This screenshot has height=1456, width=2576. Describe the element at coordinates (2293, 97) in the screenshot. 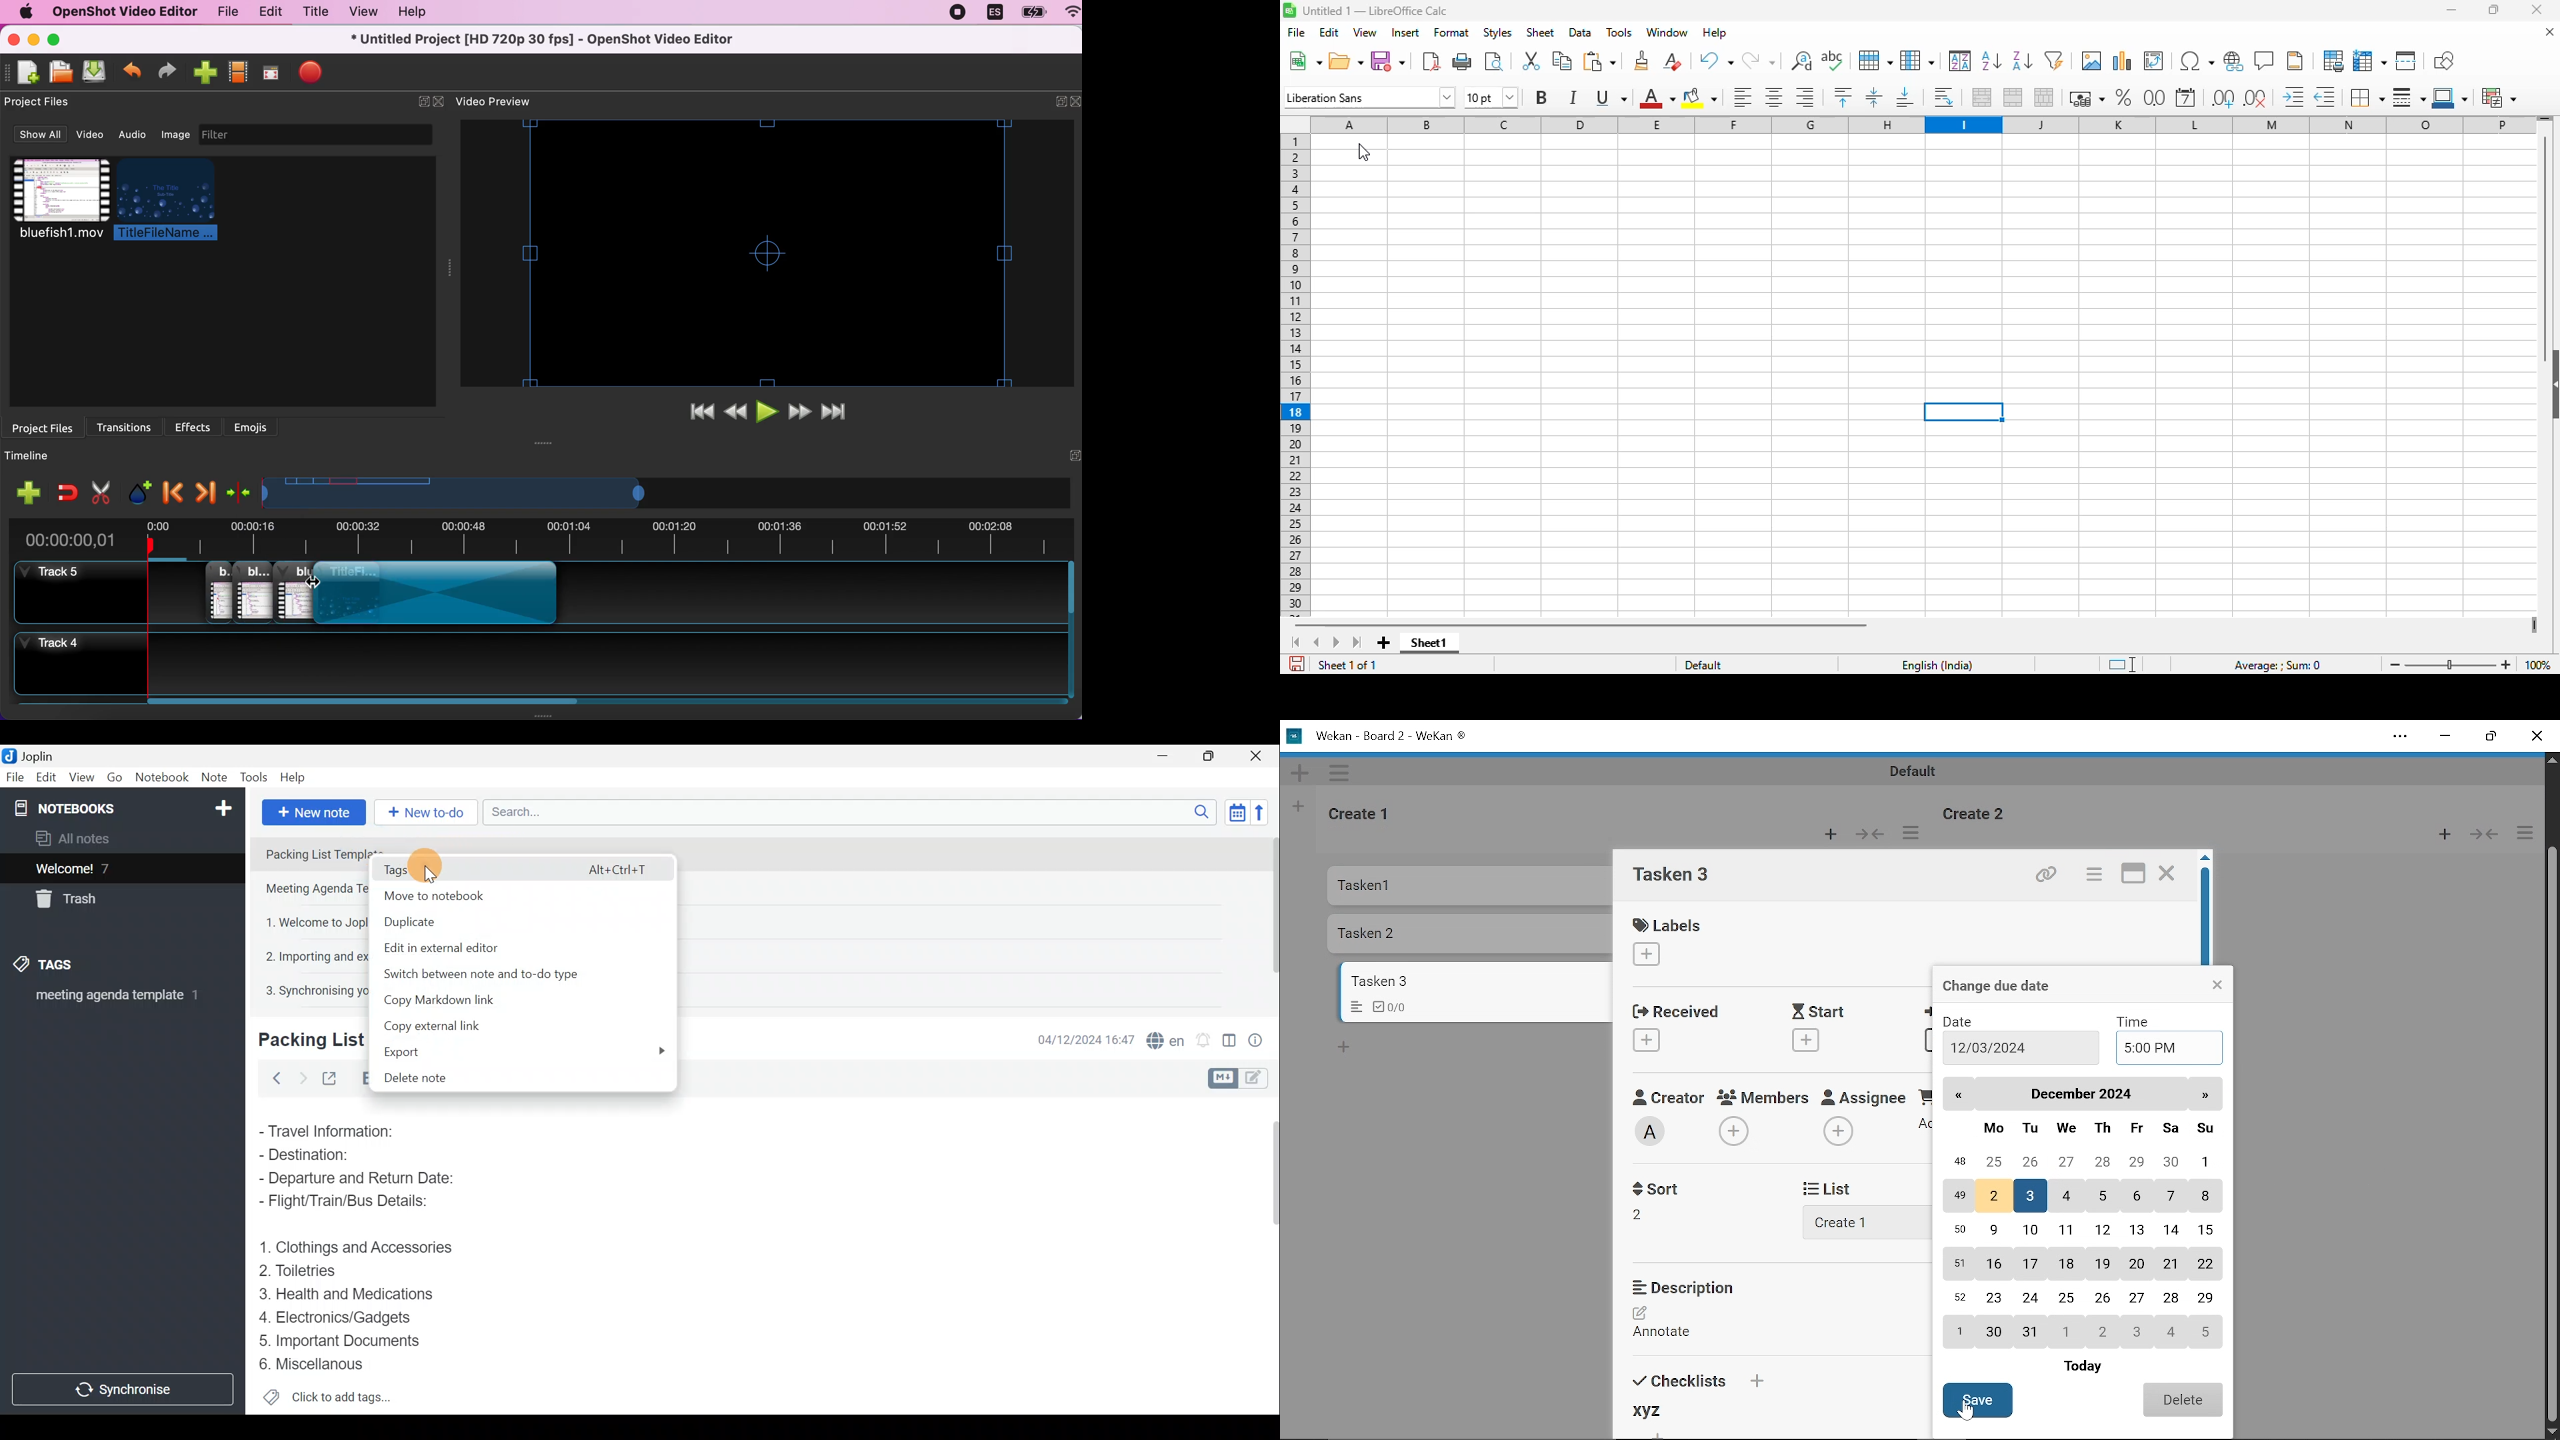

I see `increase indent` at that location.